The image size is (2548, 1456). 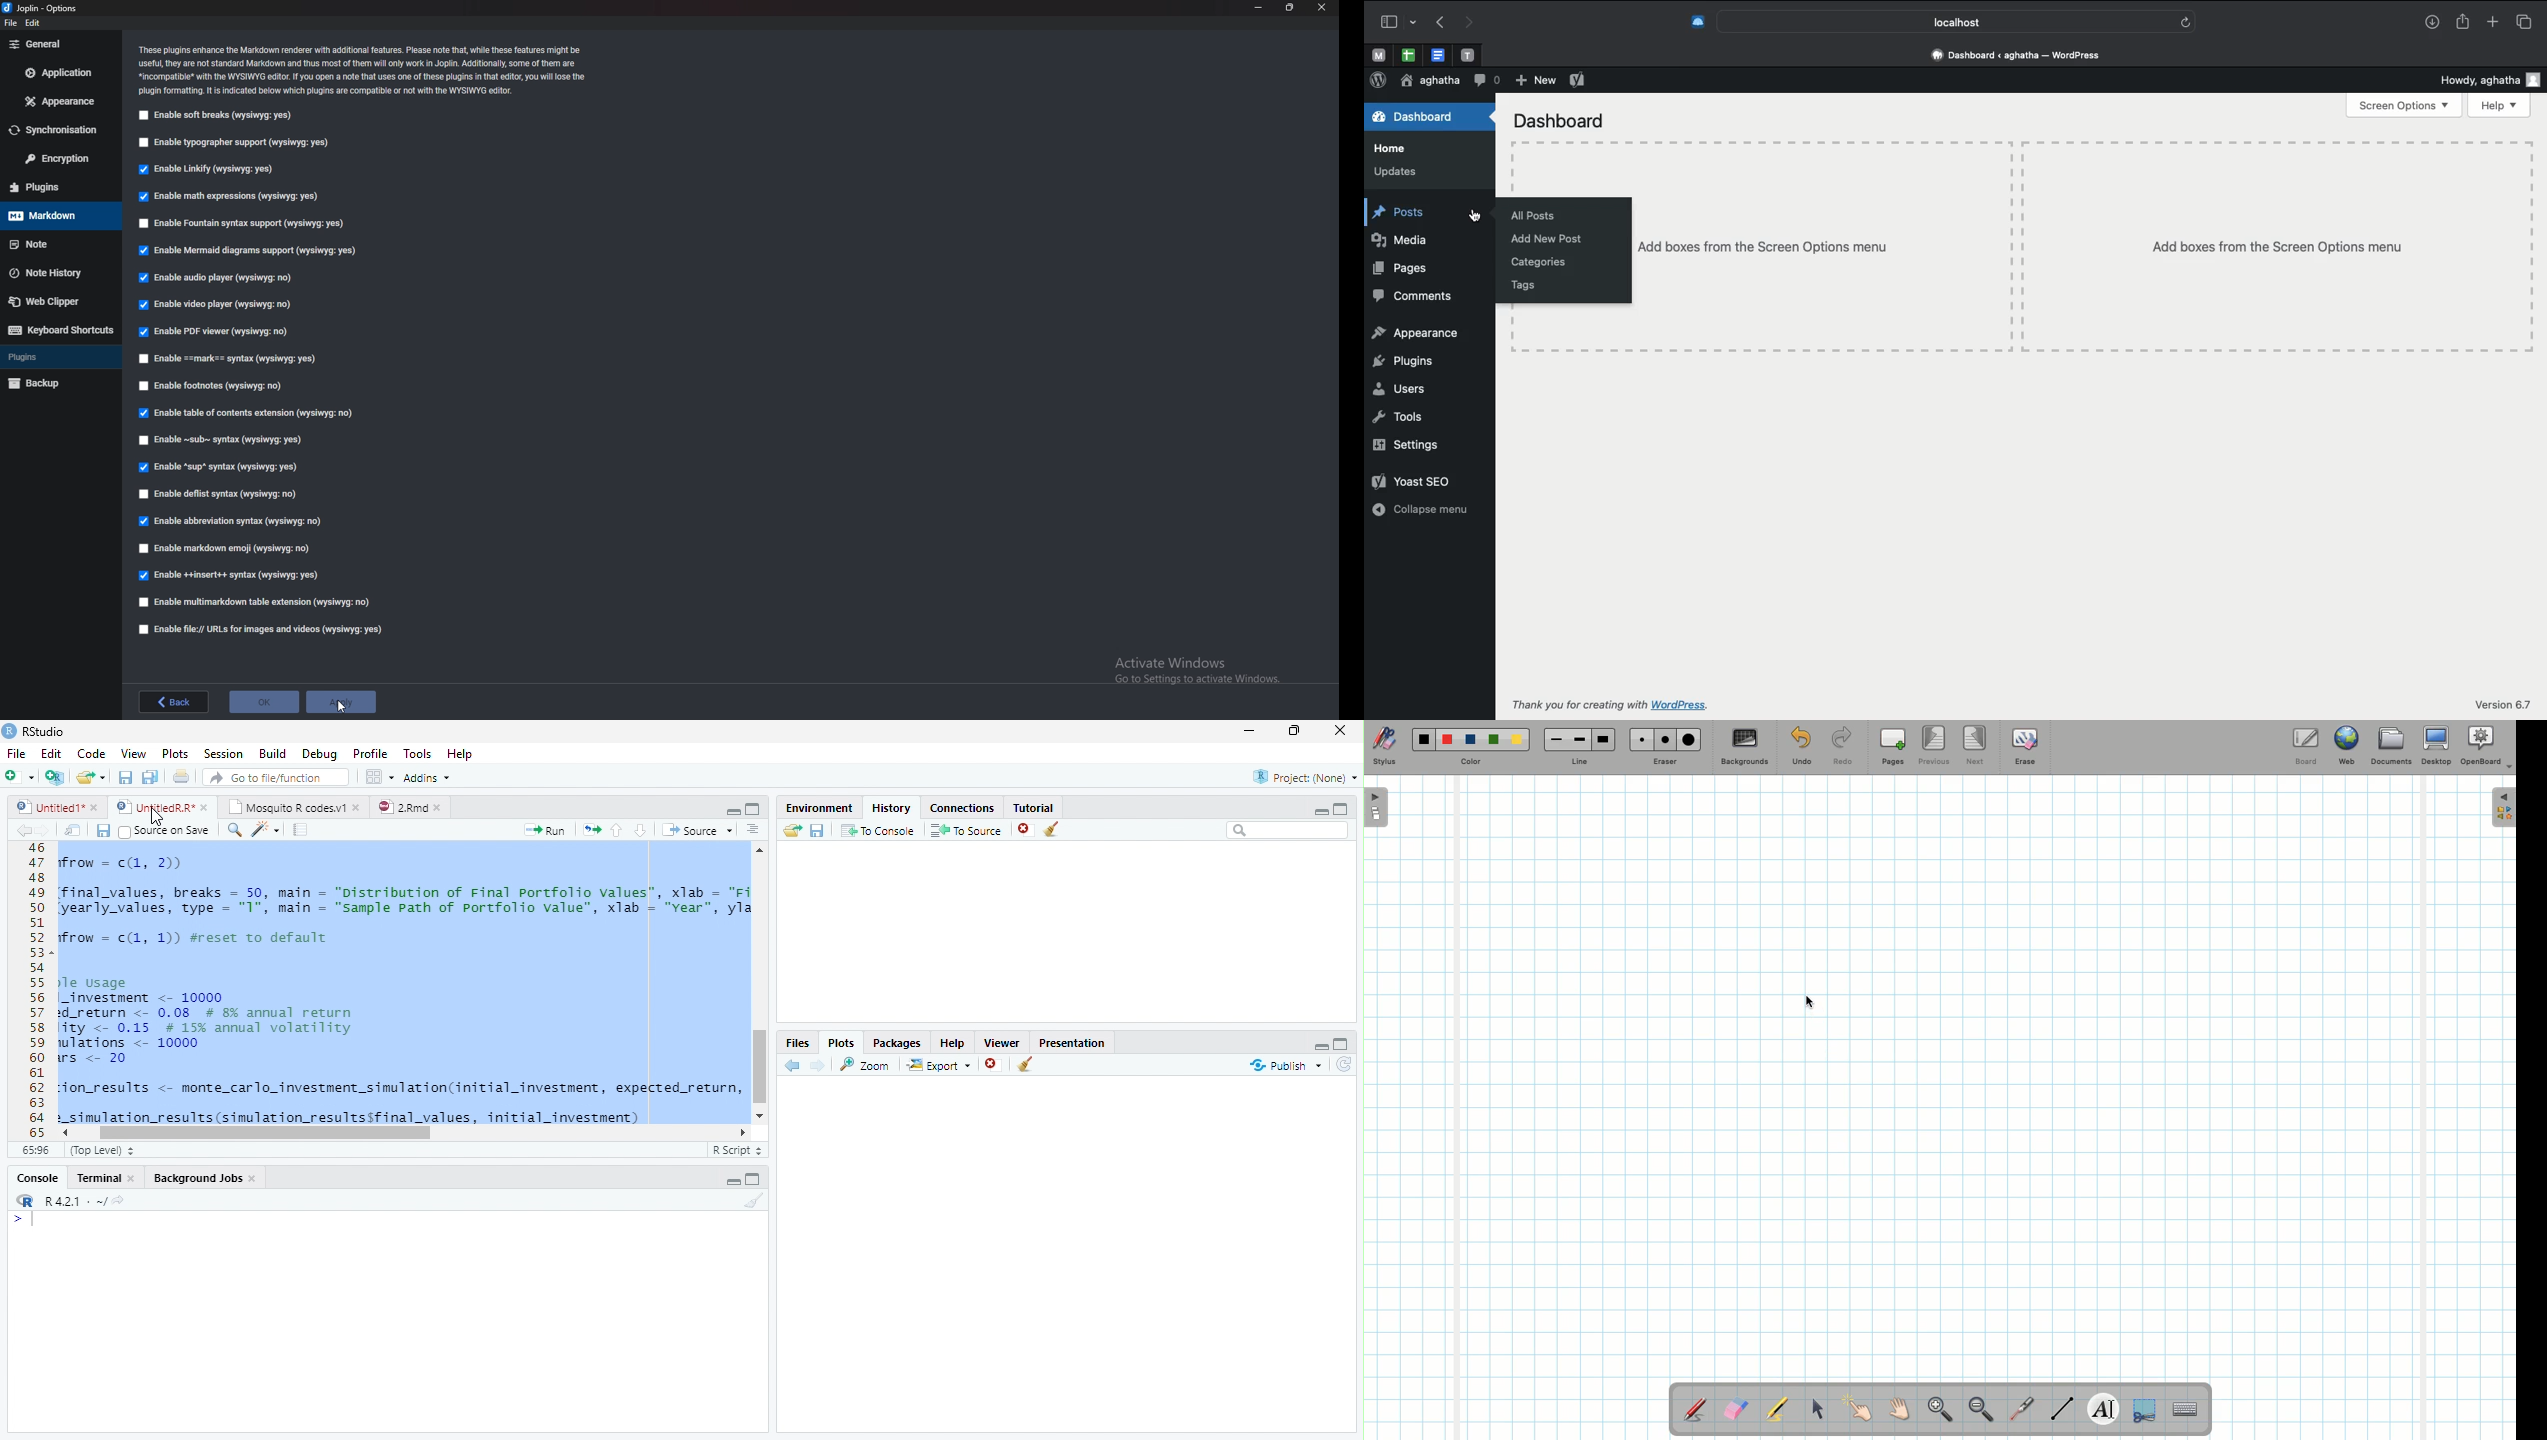 What do you see at coordinates (696, 829) in the screenshot?
I see `Source` at bounding box center [696, 829].